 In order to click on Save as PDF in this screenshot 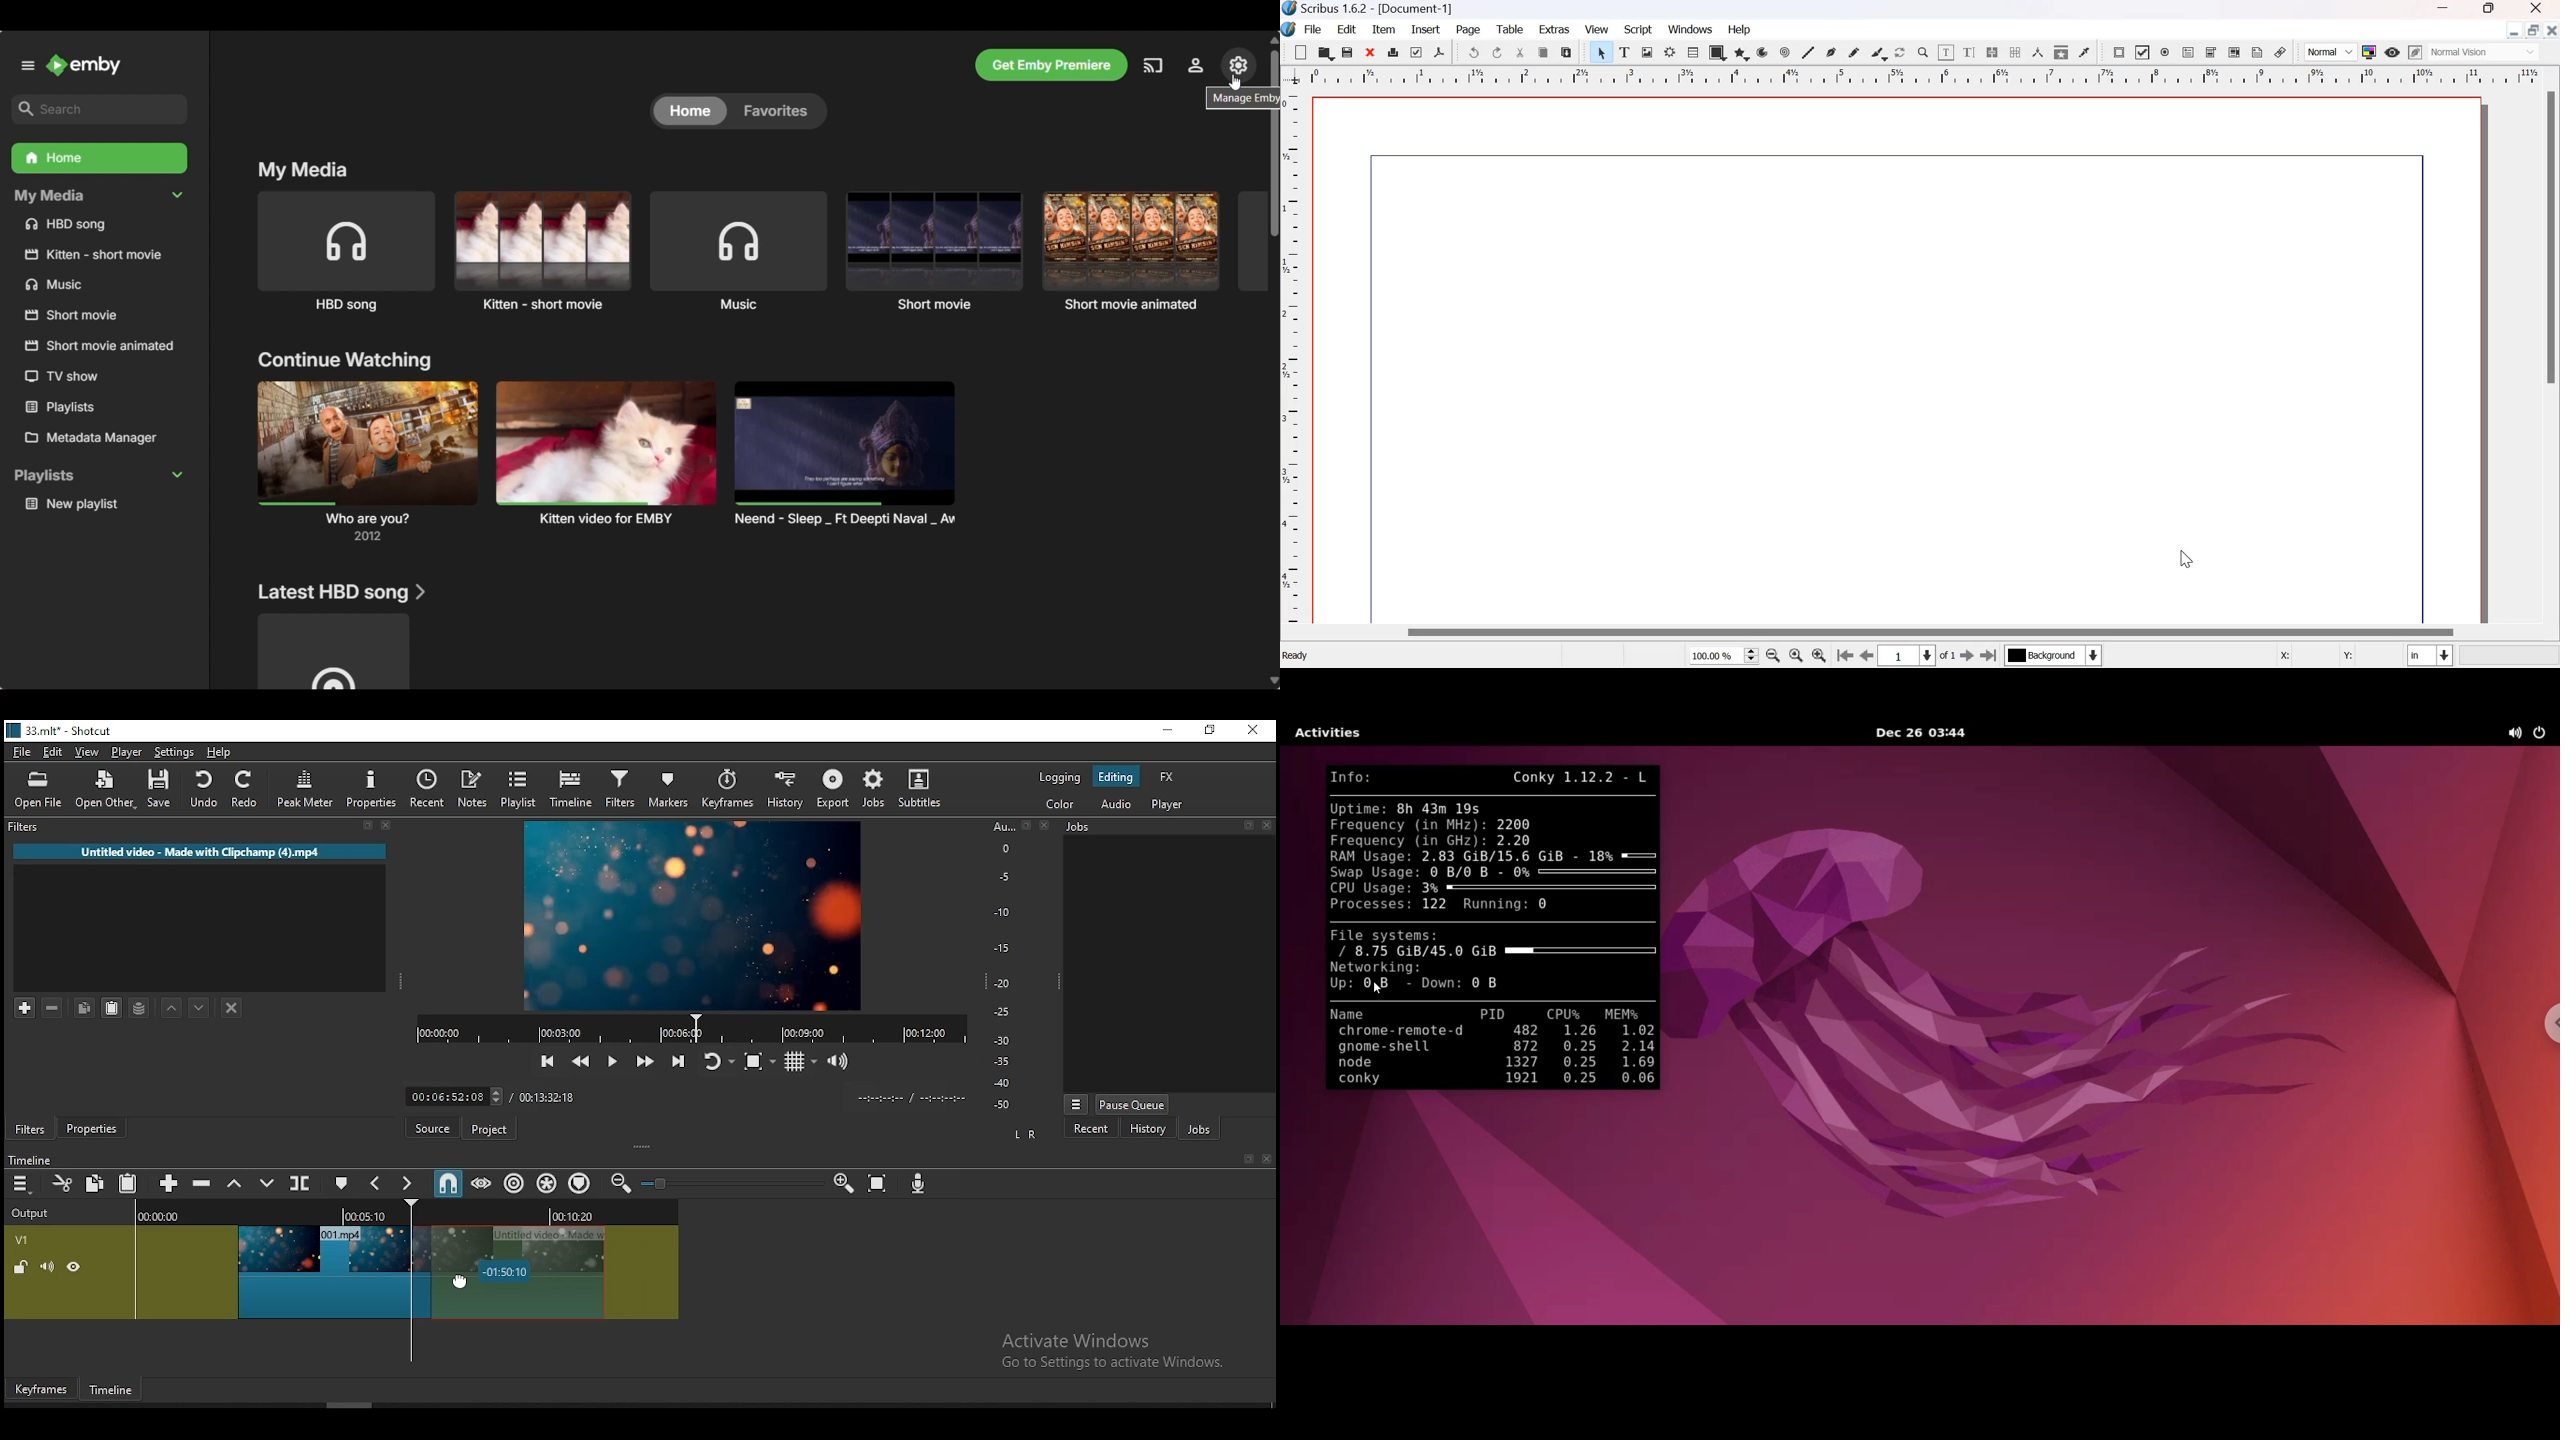, I will do `click(1438, 53)`.